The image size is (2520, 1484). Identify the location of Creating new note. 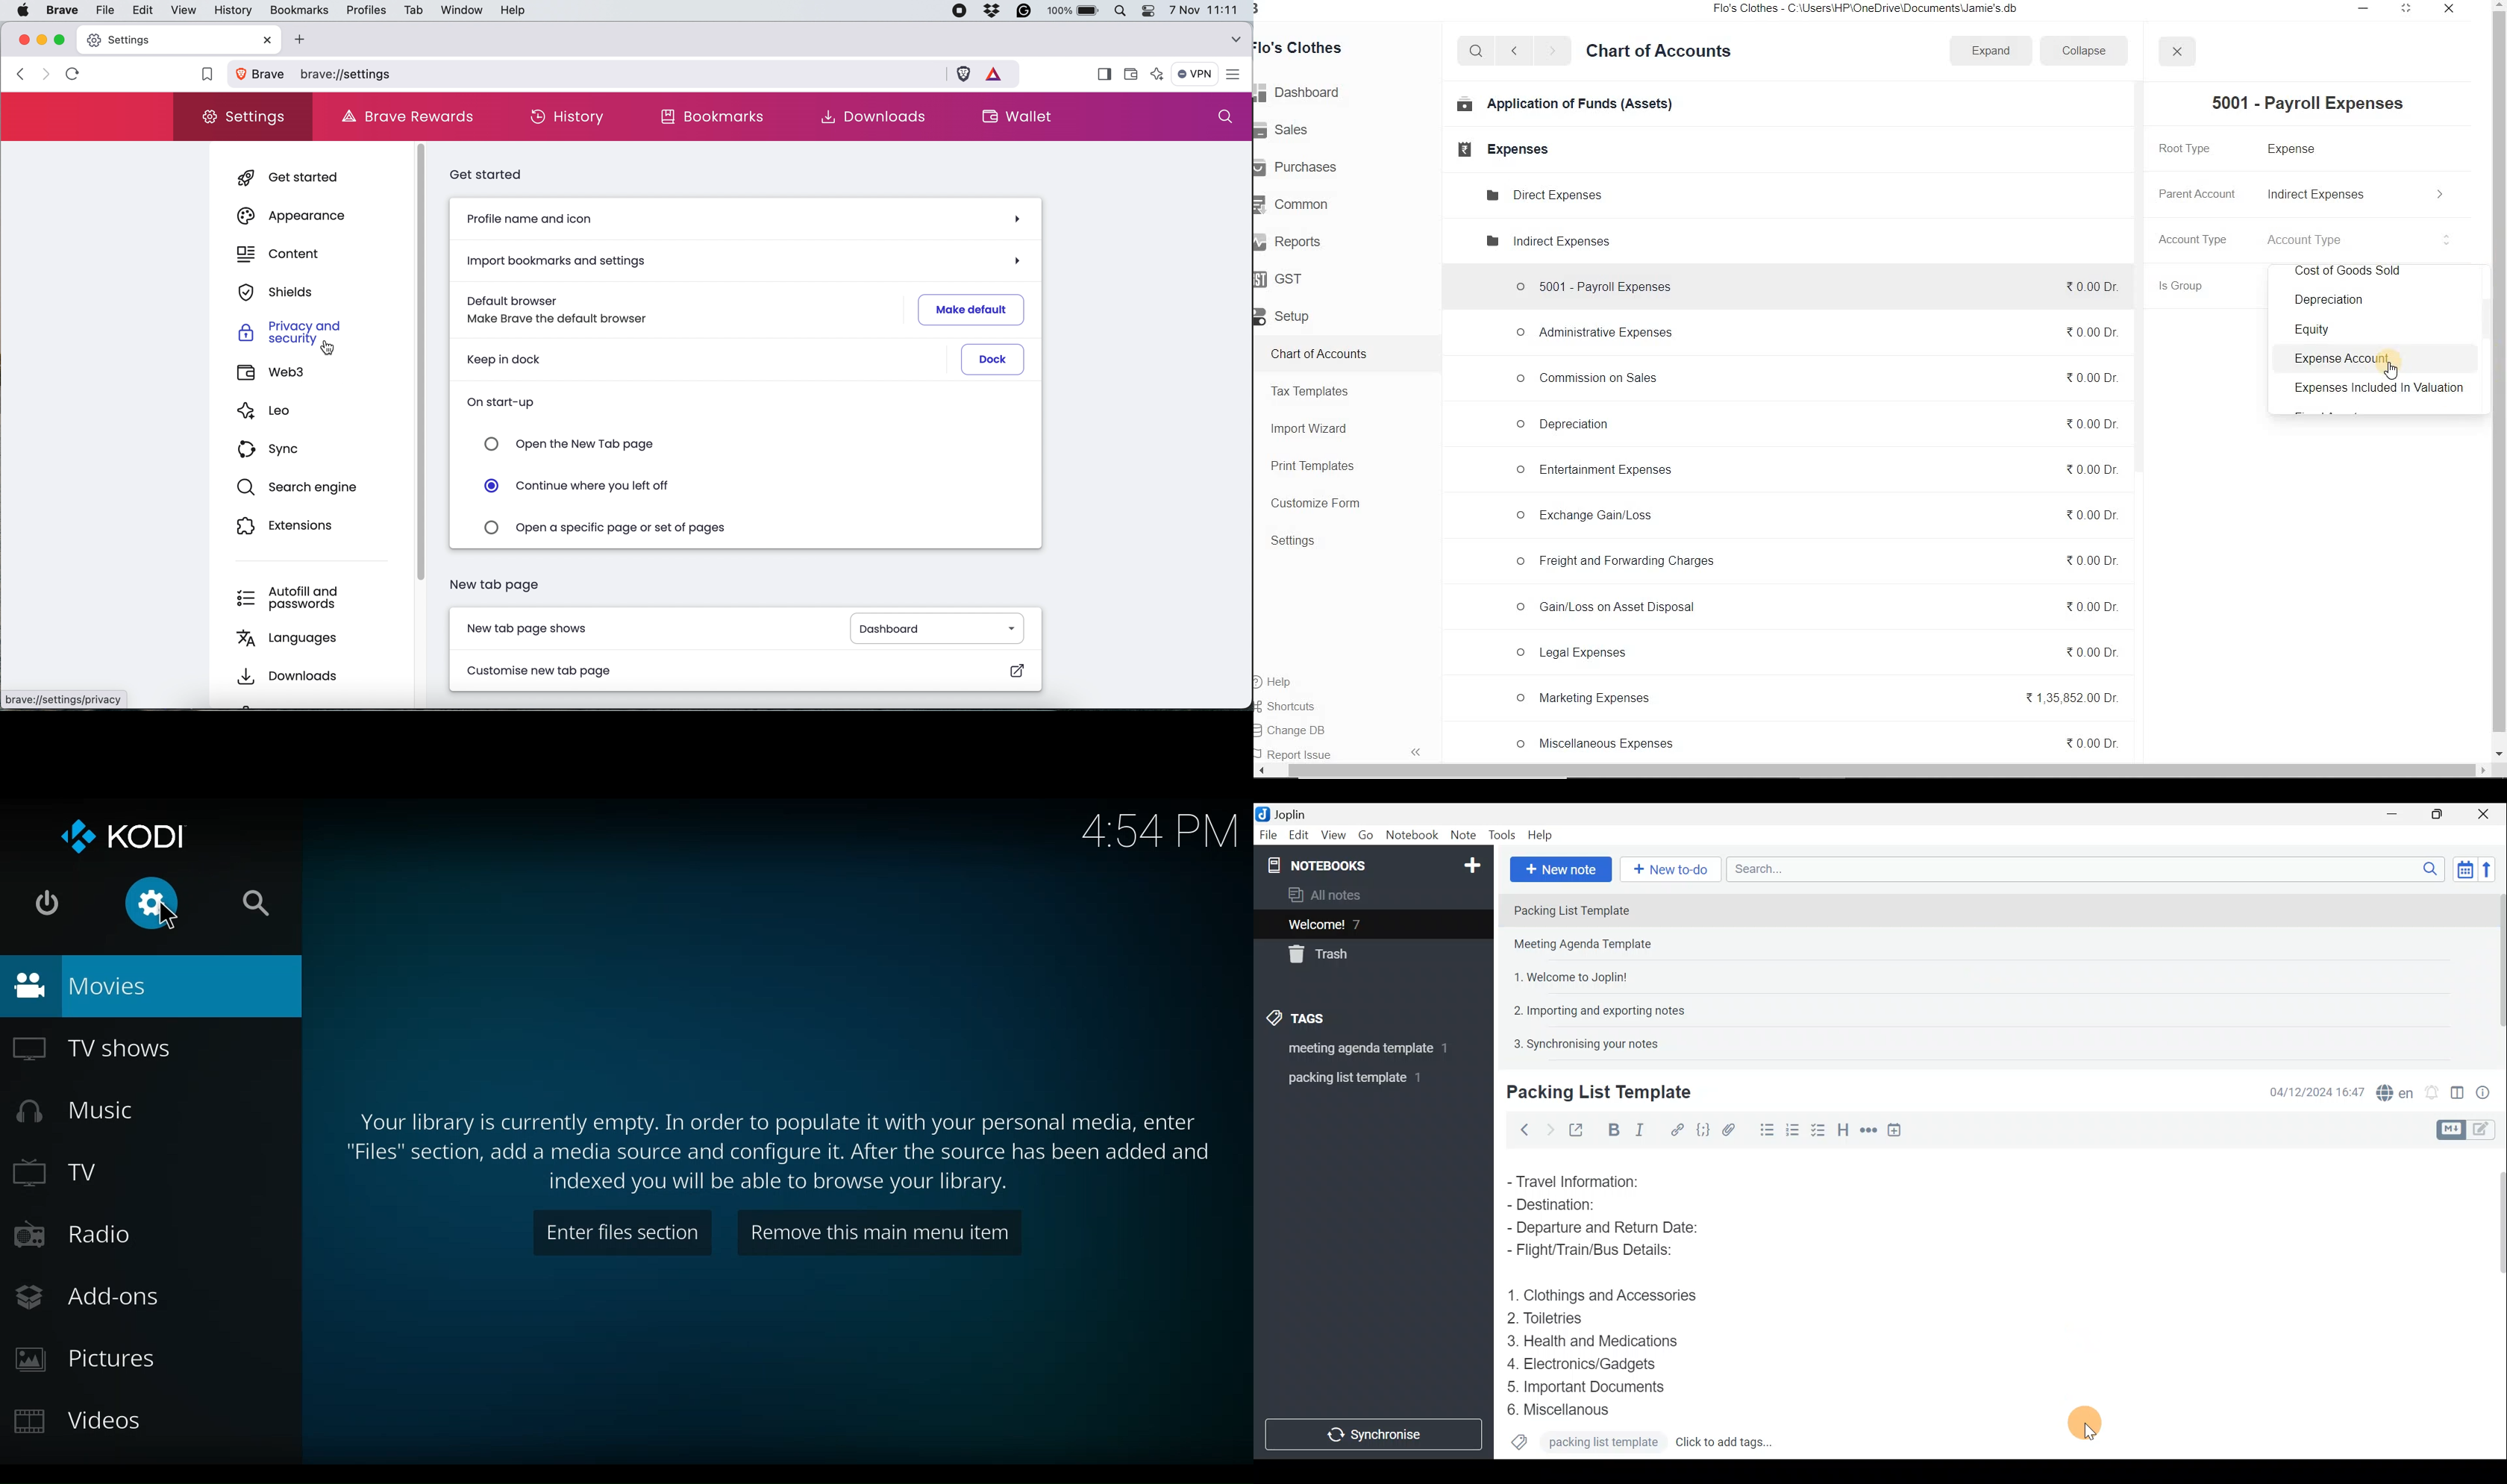
(1591, 1093).